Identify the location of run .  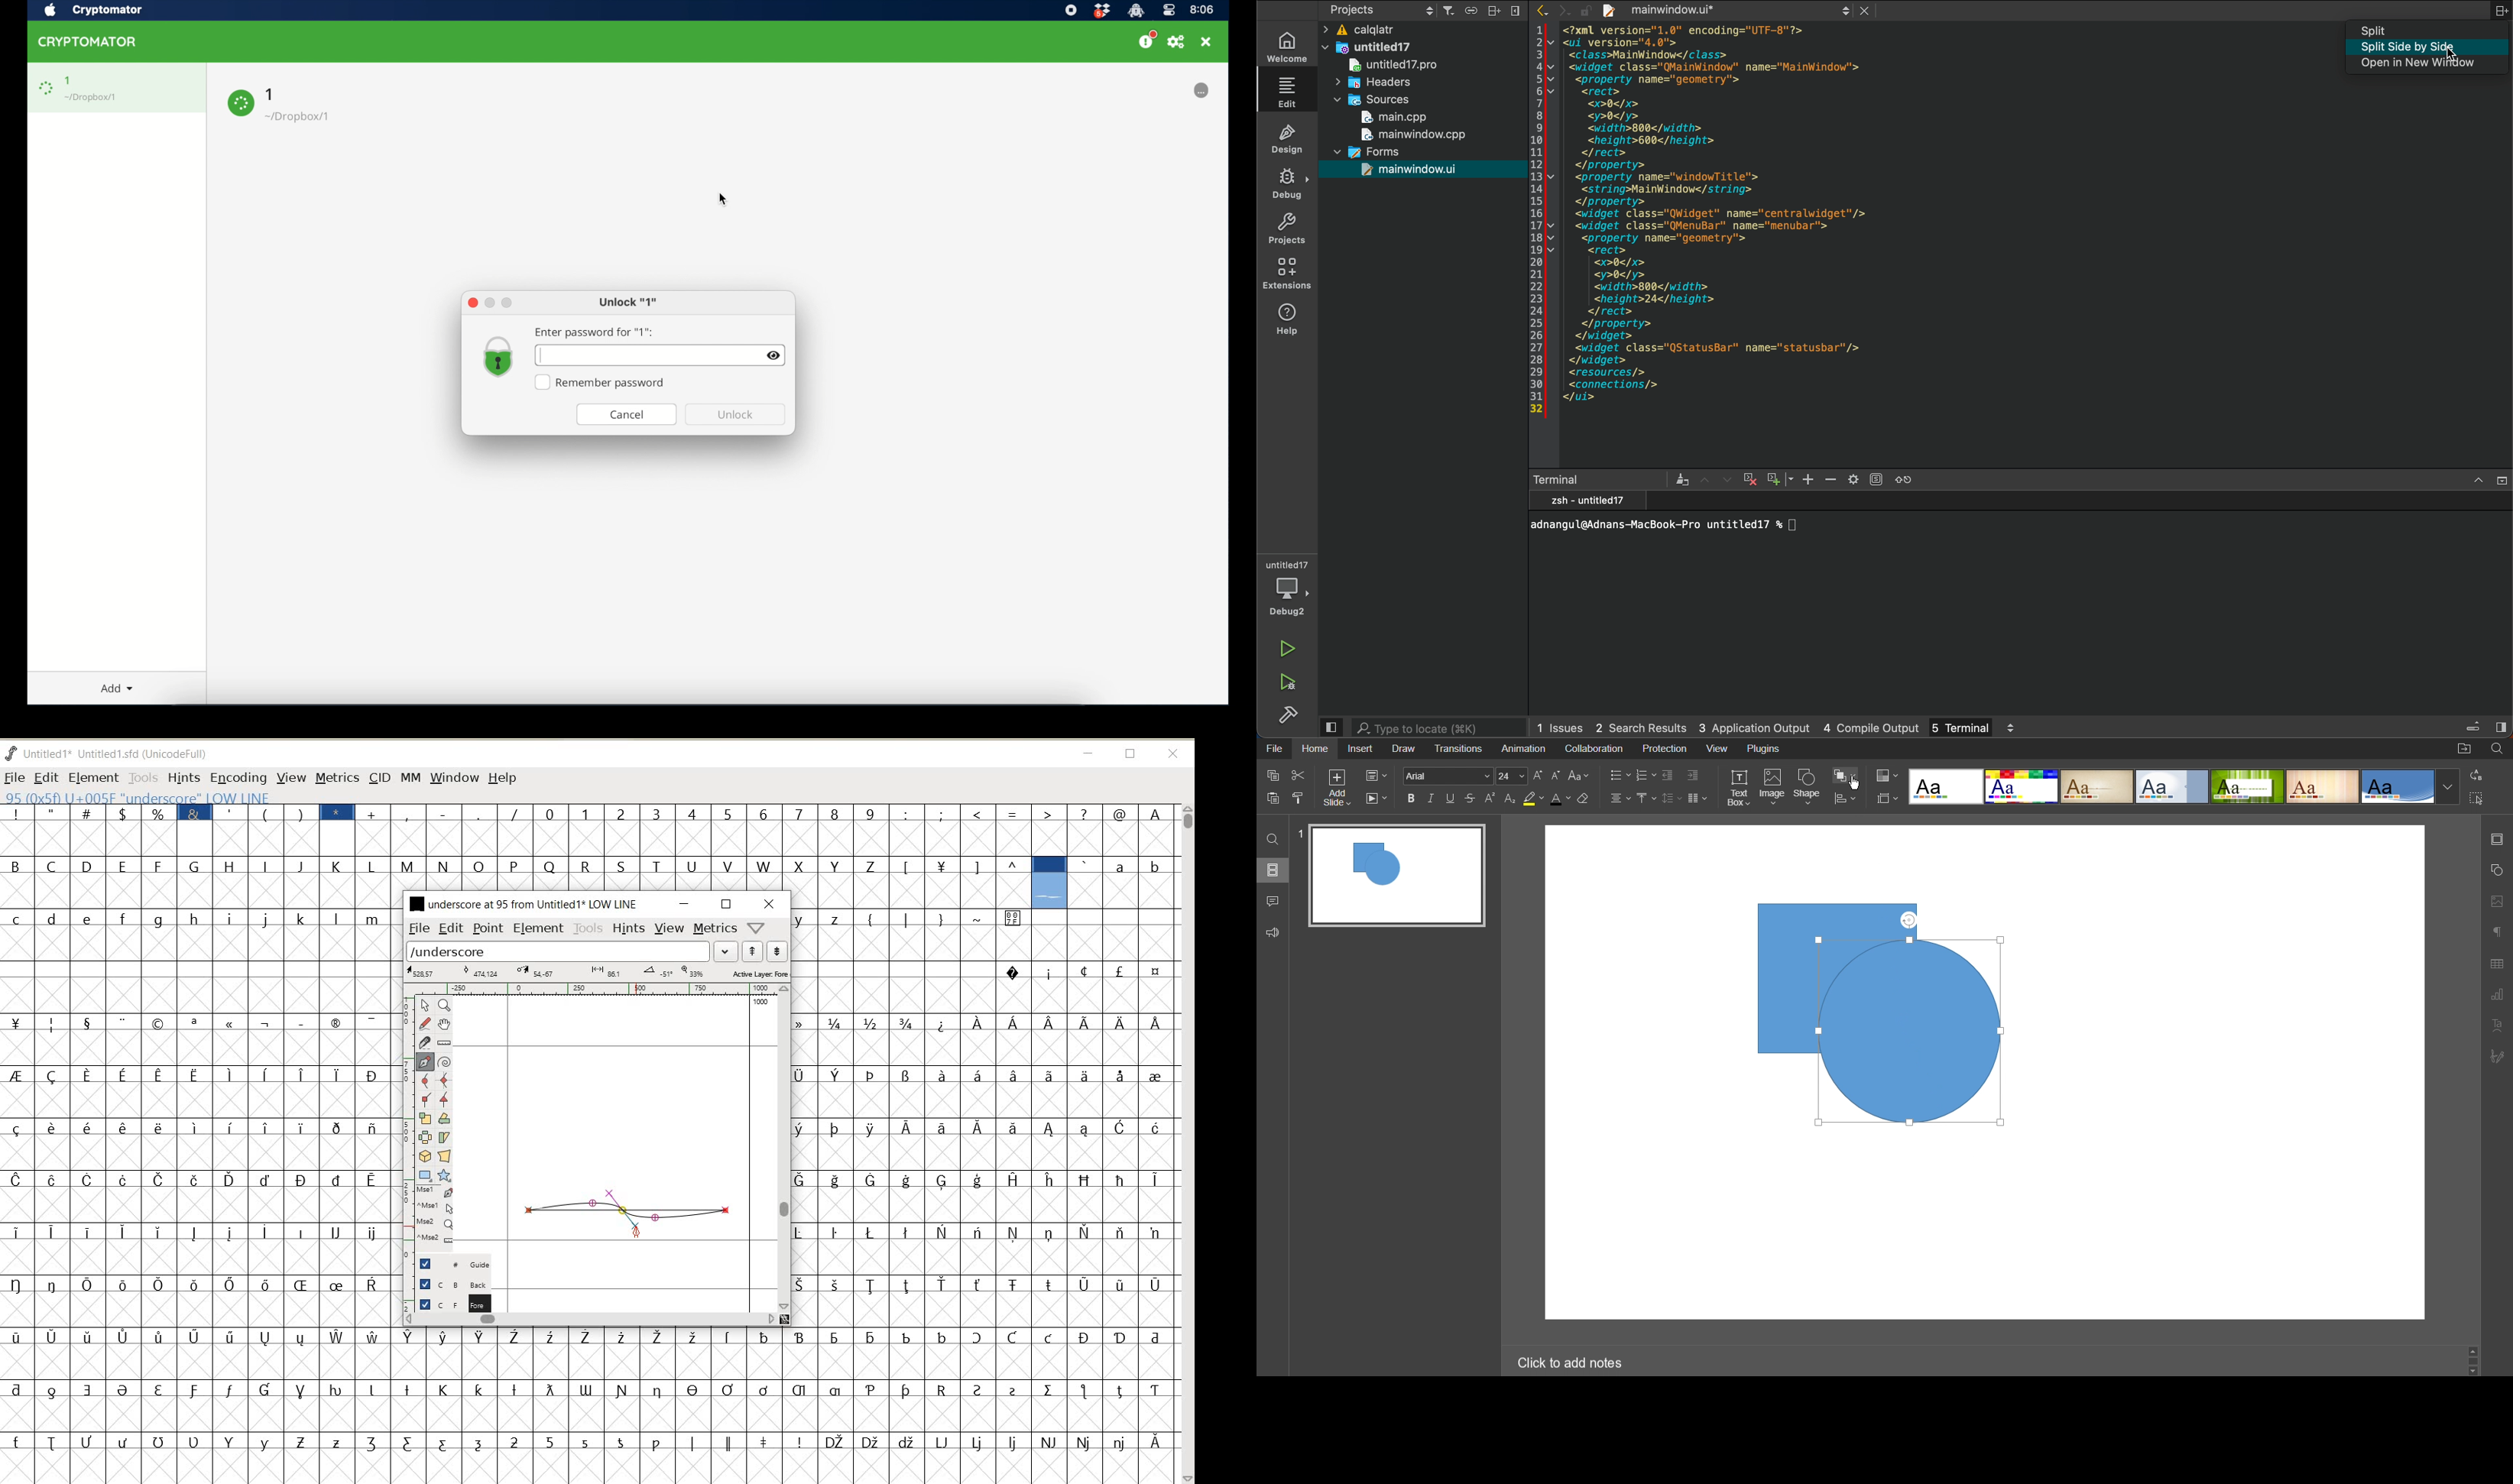
(1289, 651).